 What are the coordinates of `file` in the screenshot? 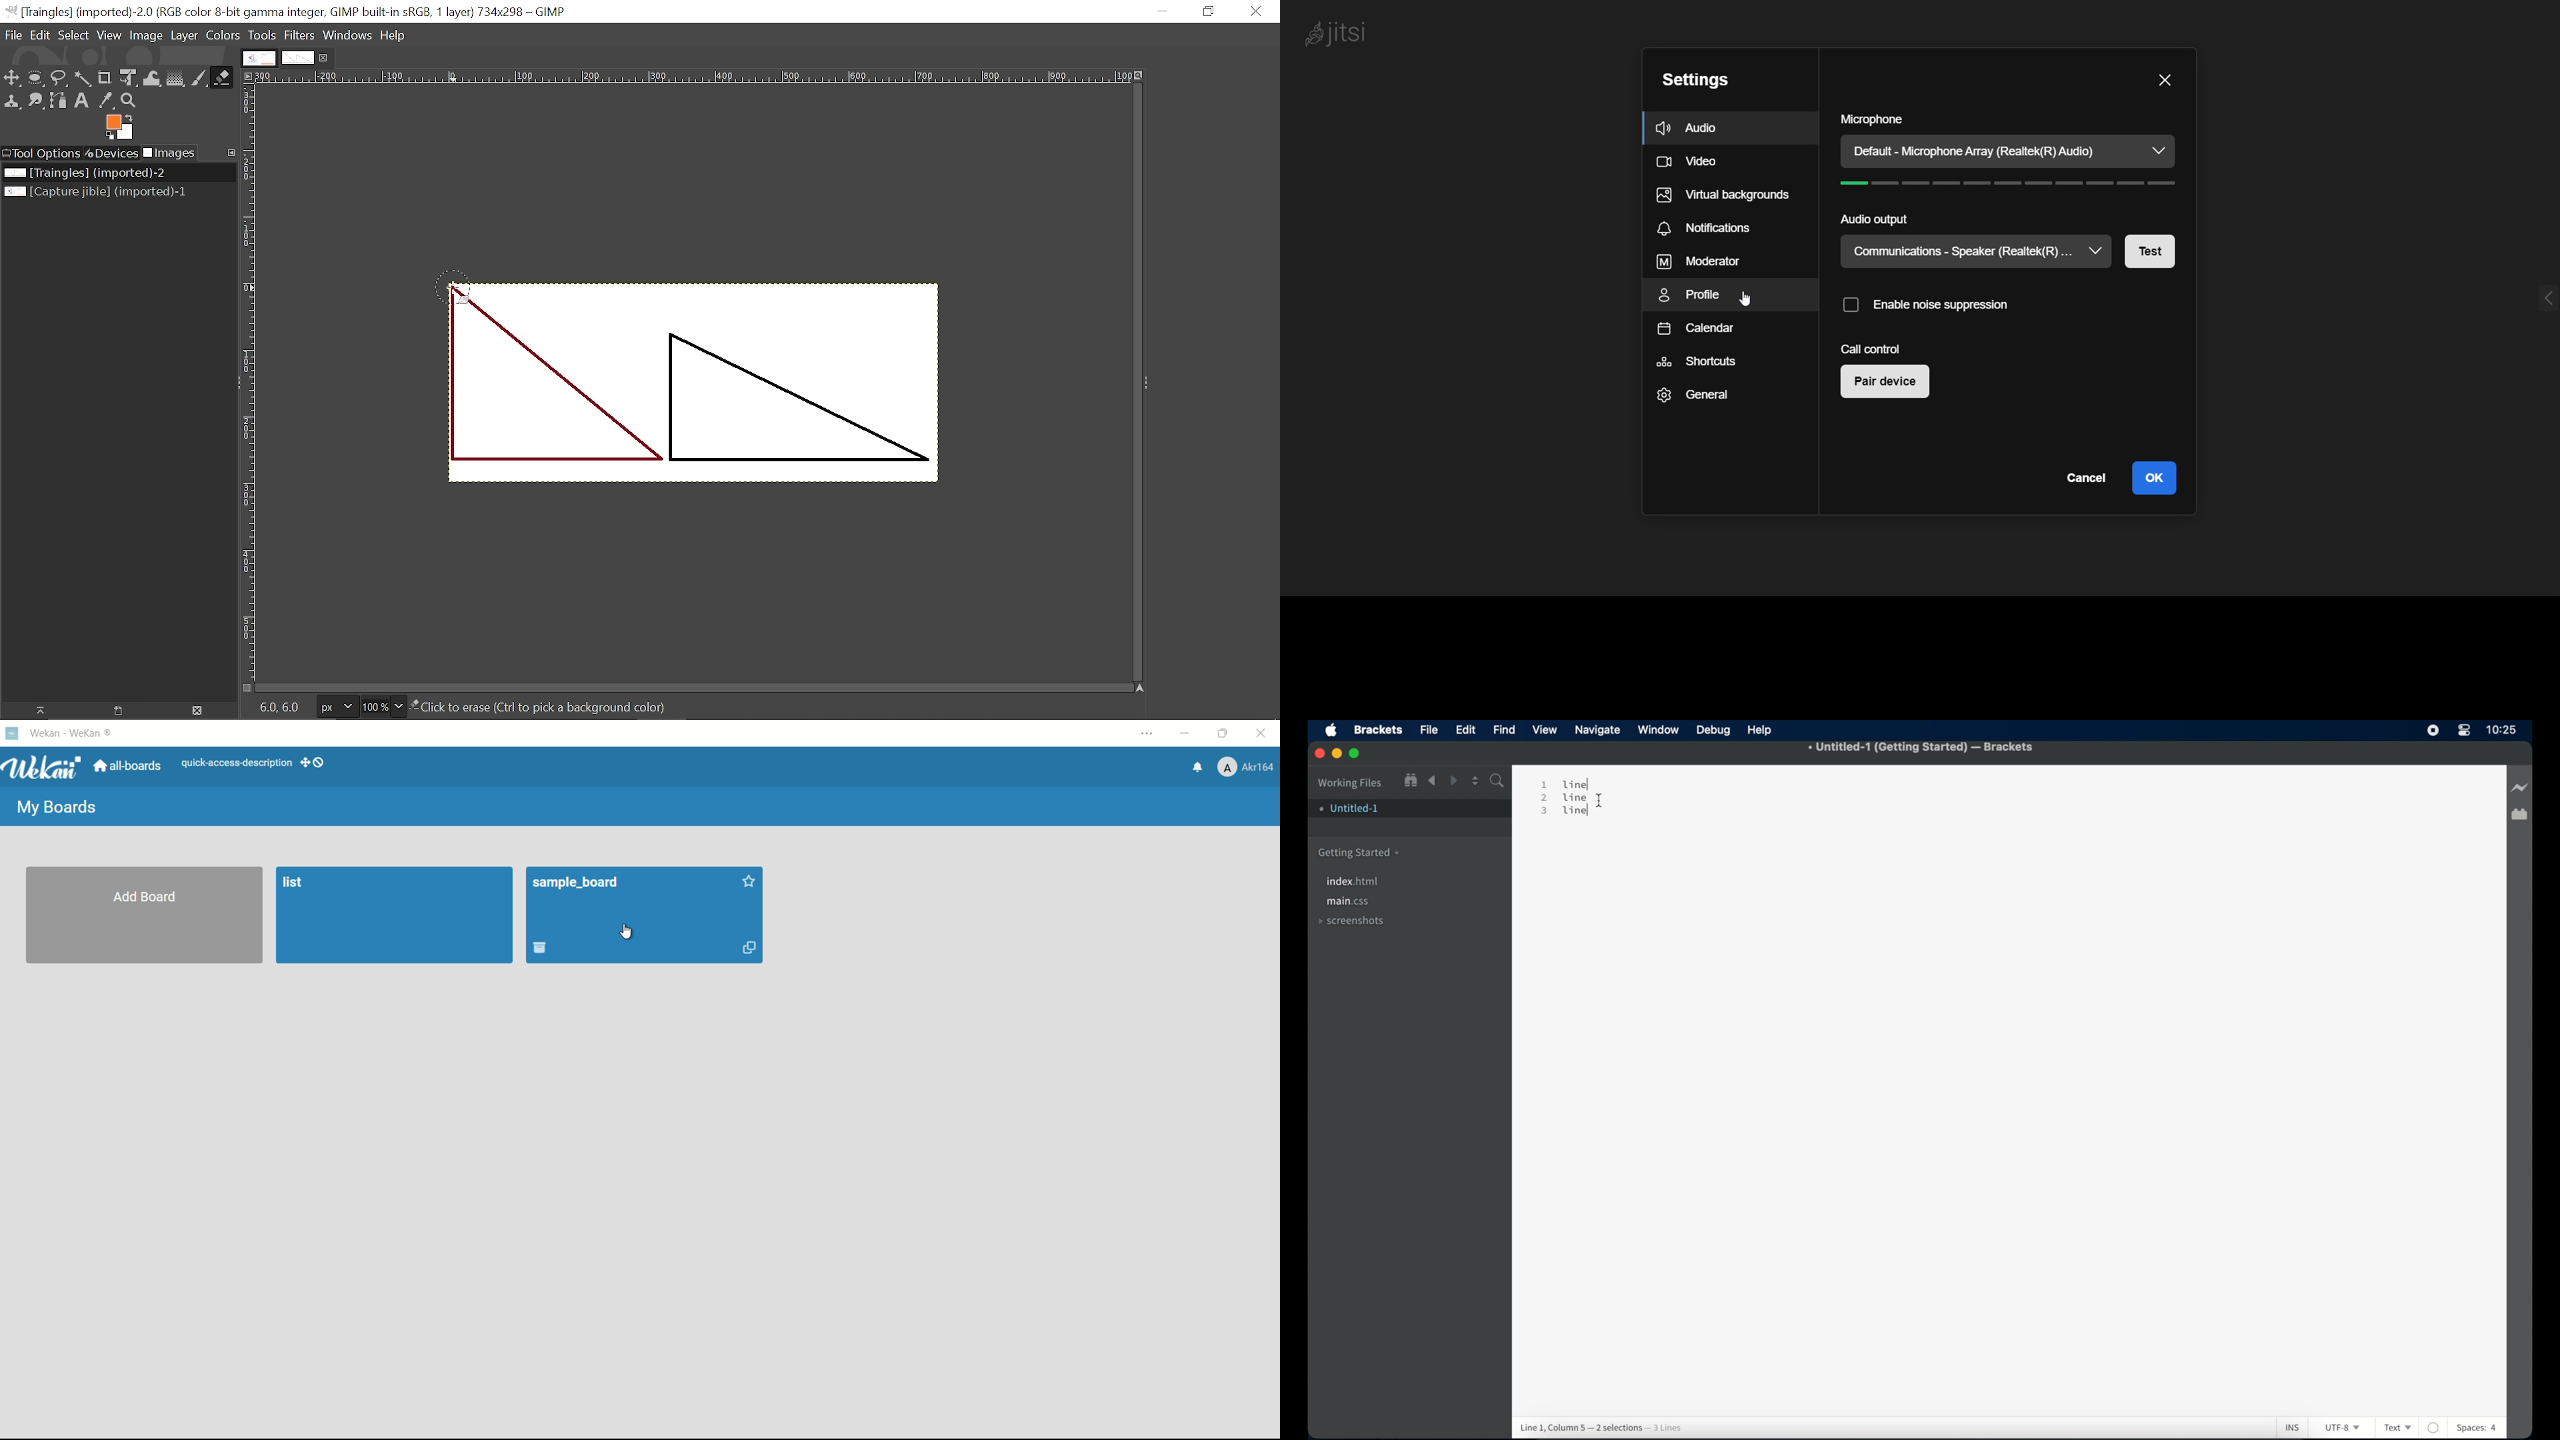 It's located at (1429, 730).